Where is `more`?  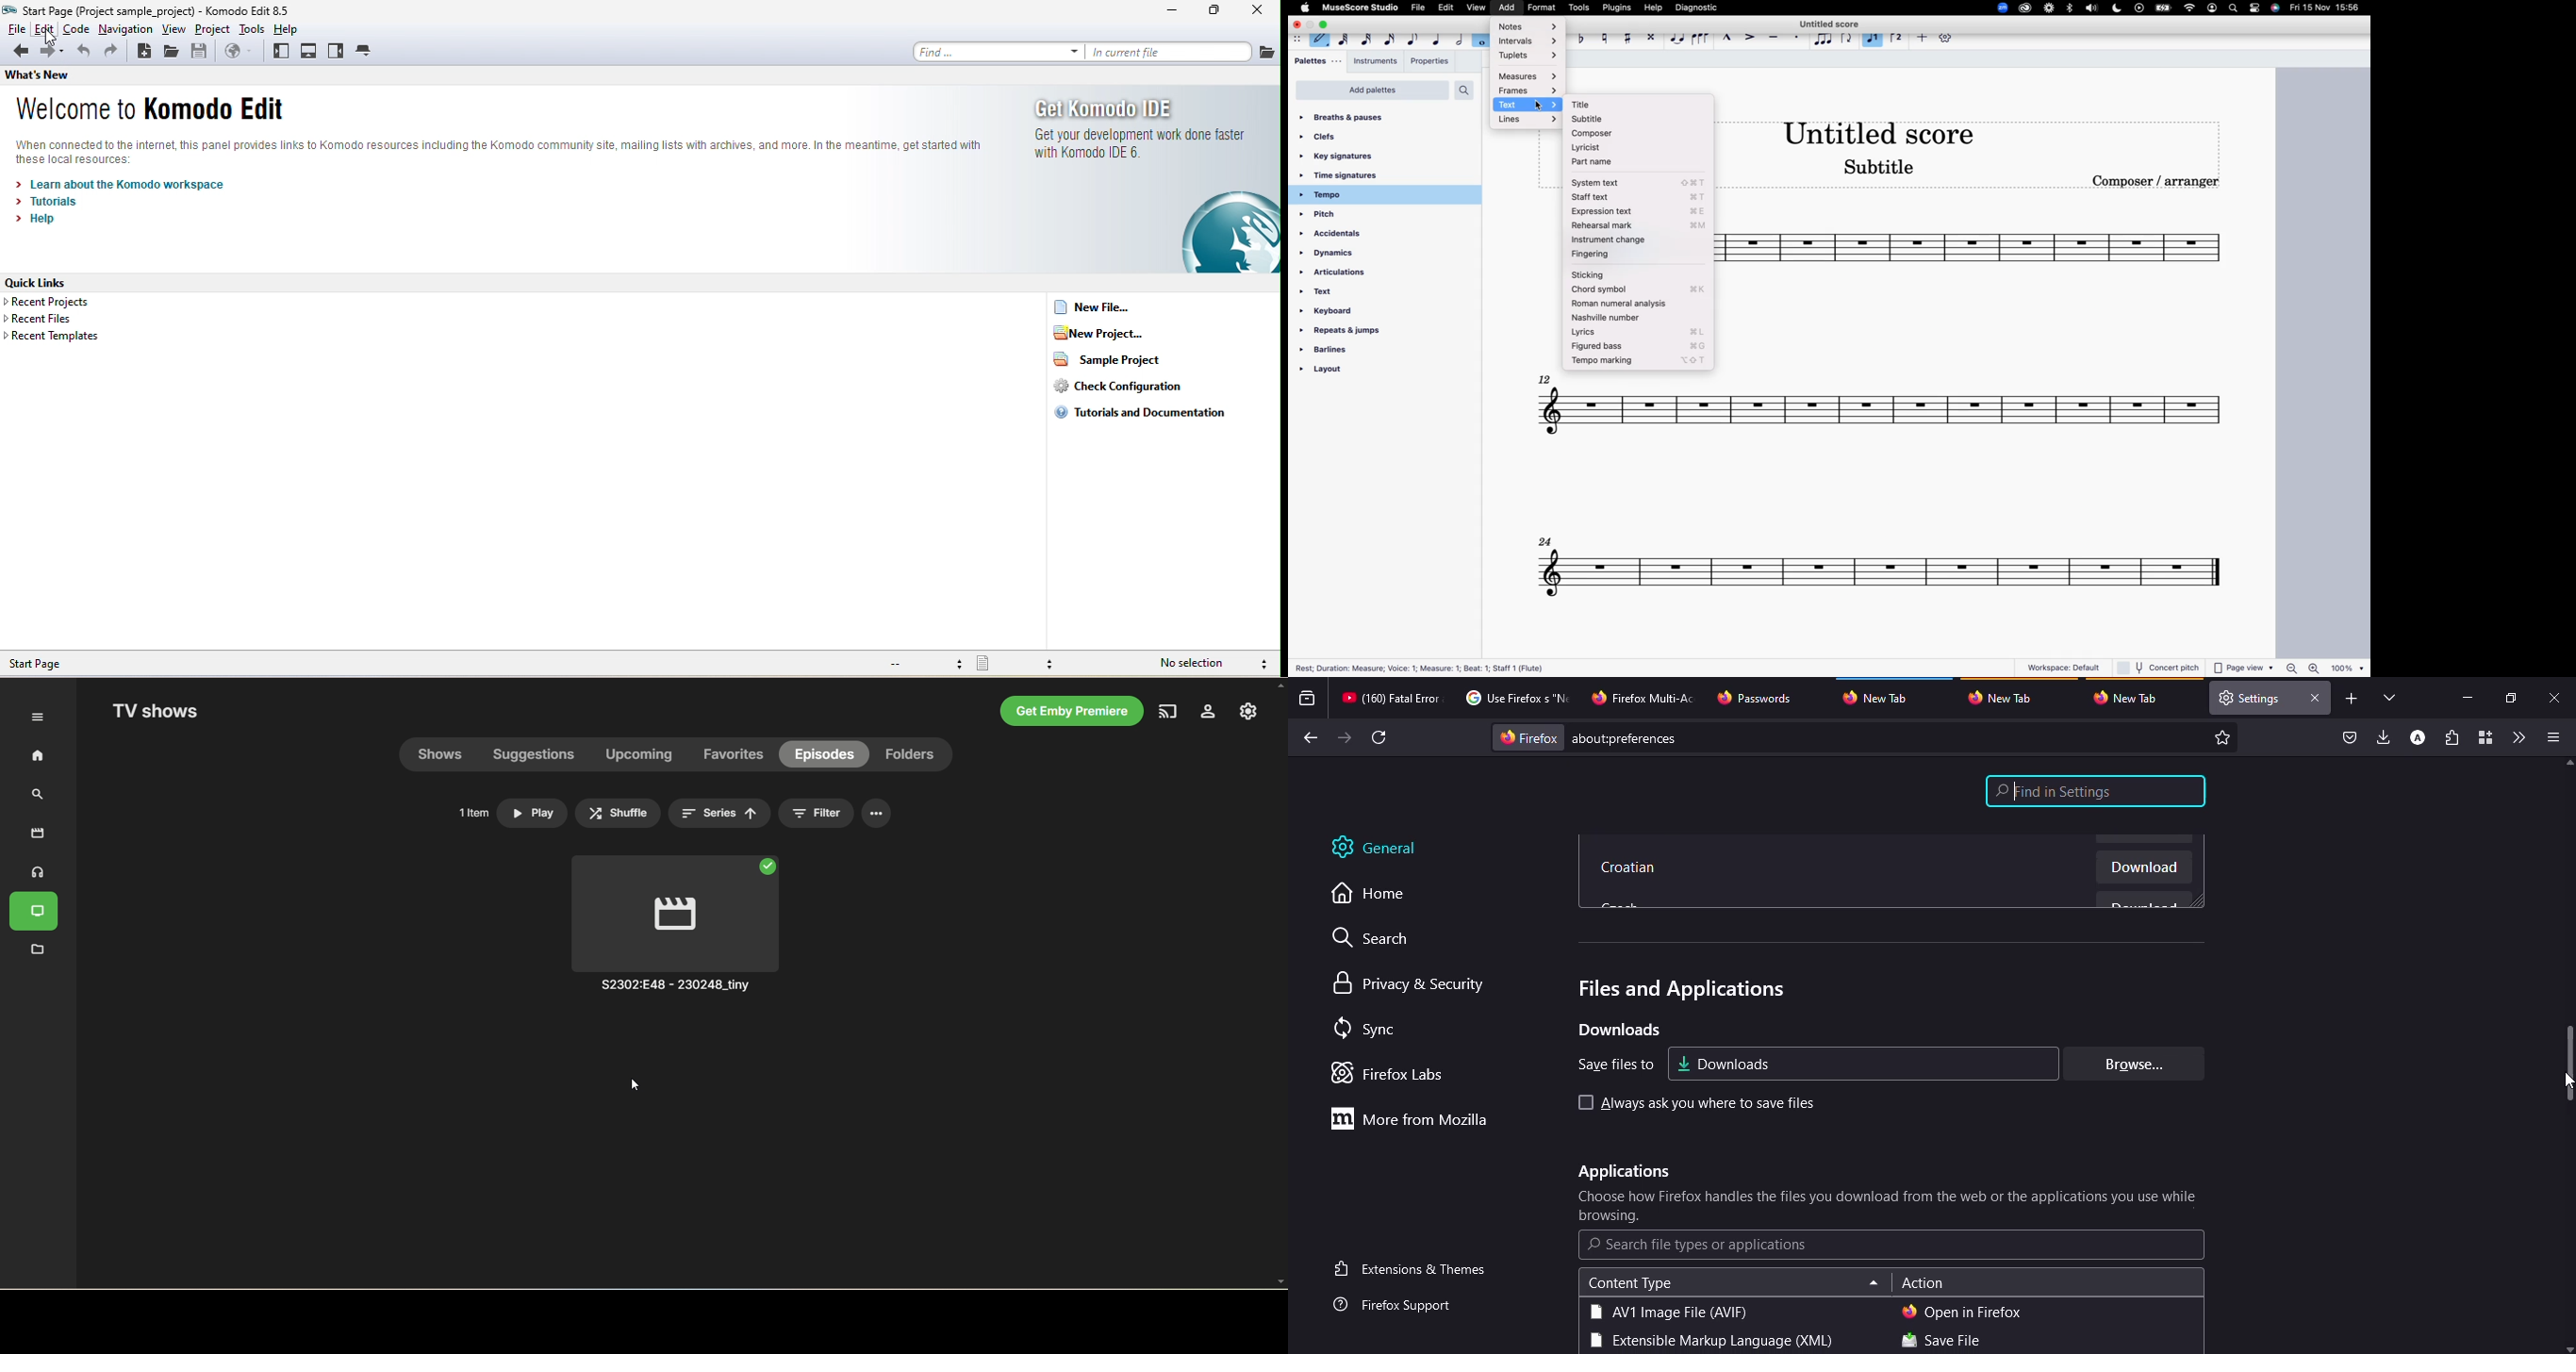
more is located at coordinates (1921, 37).